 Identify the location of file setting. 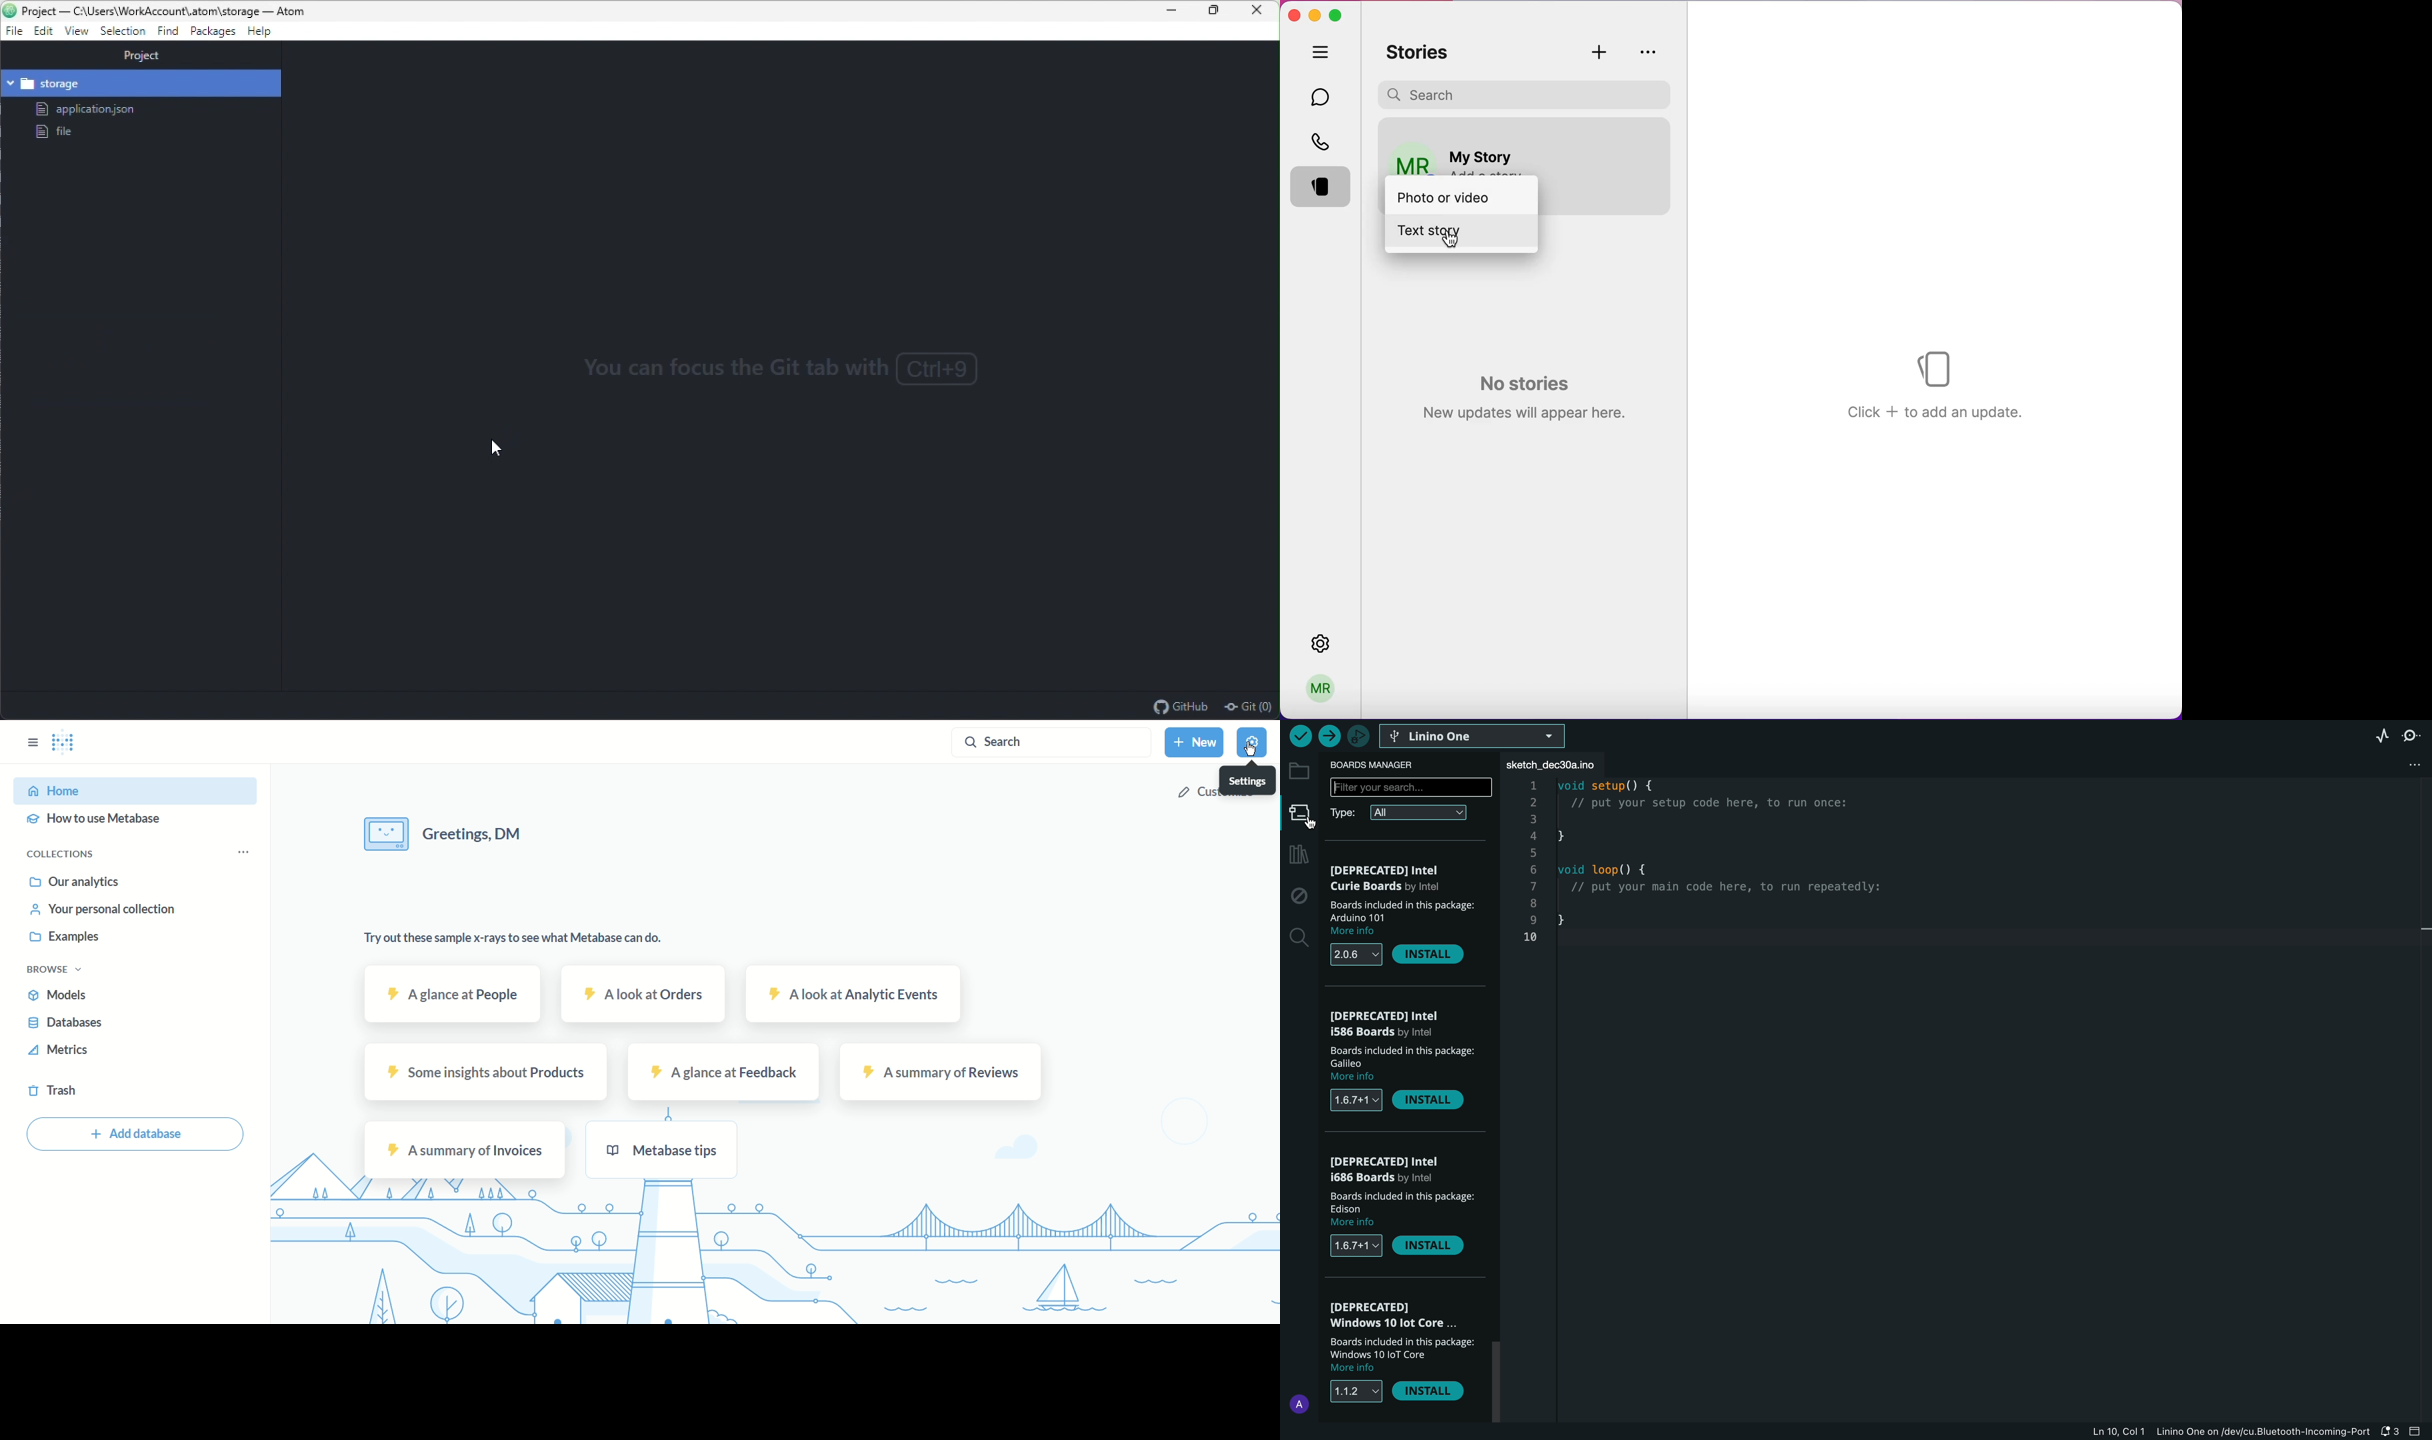
(2402, 766).